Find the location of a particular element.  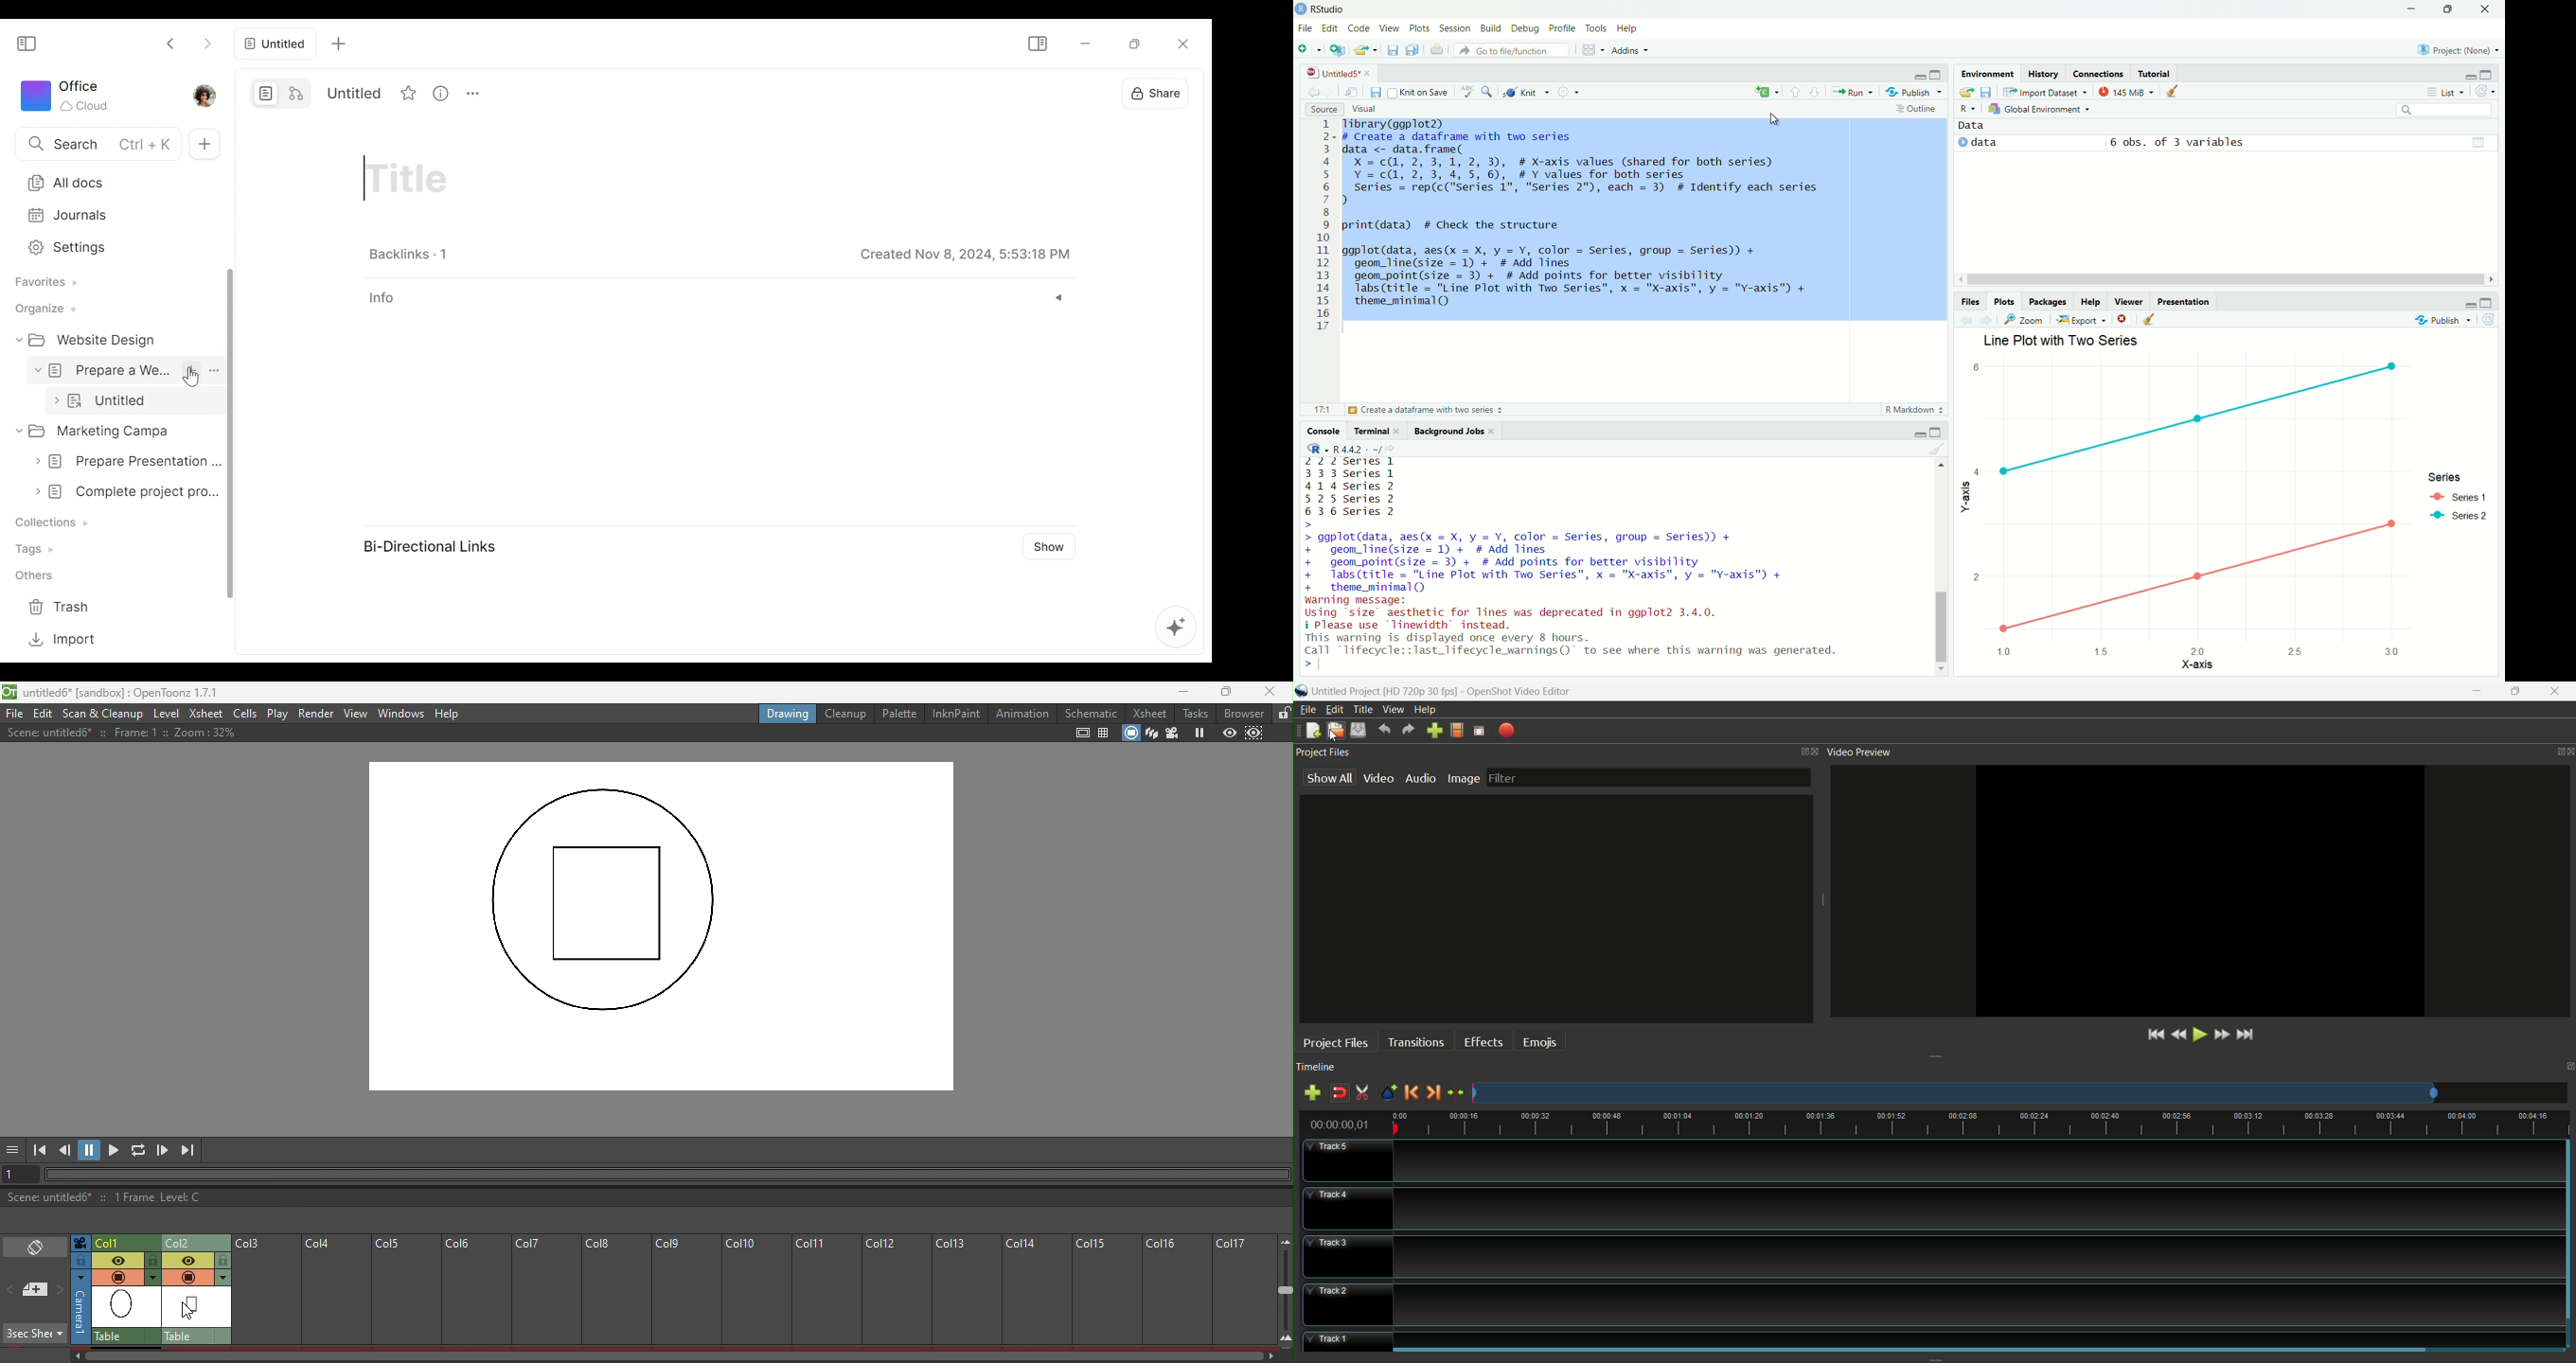

Search edit field is located at coordinates (2447, 110).